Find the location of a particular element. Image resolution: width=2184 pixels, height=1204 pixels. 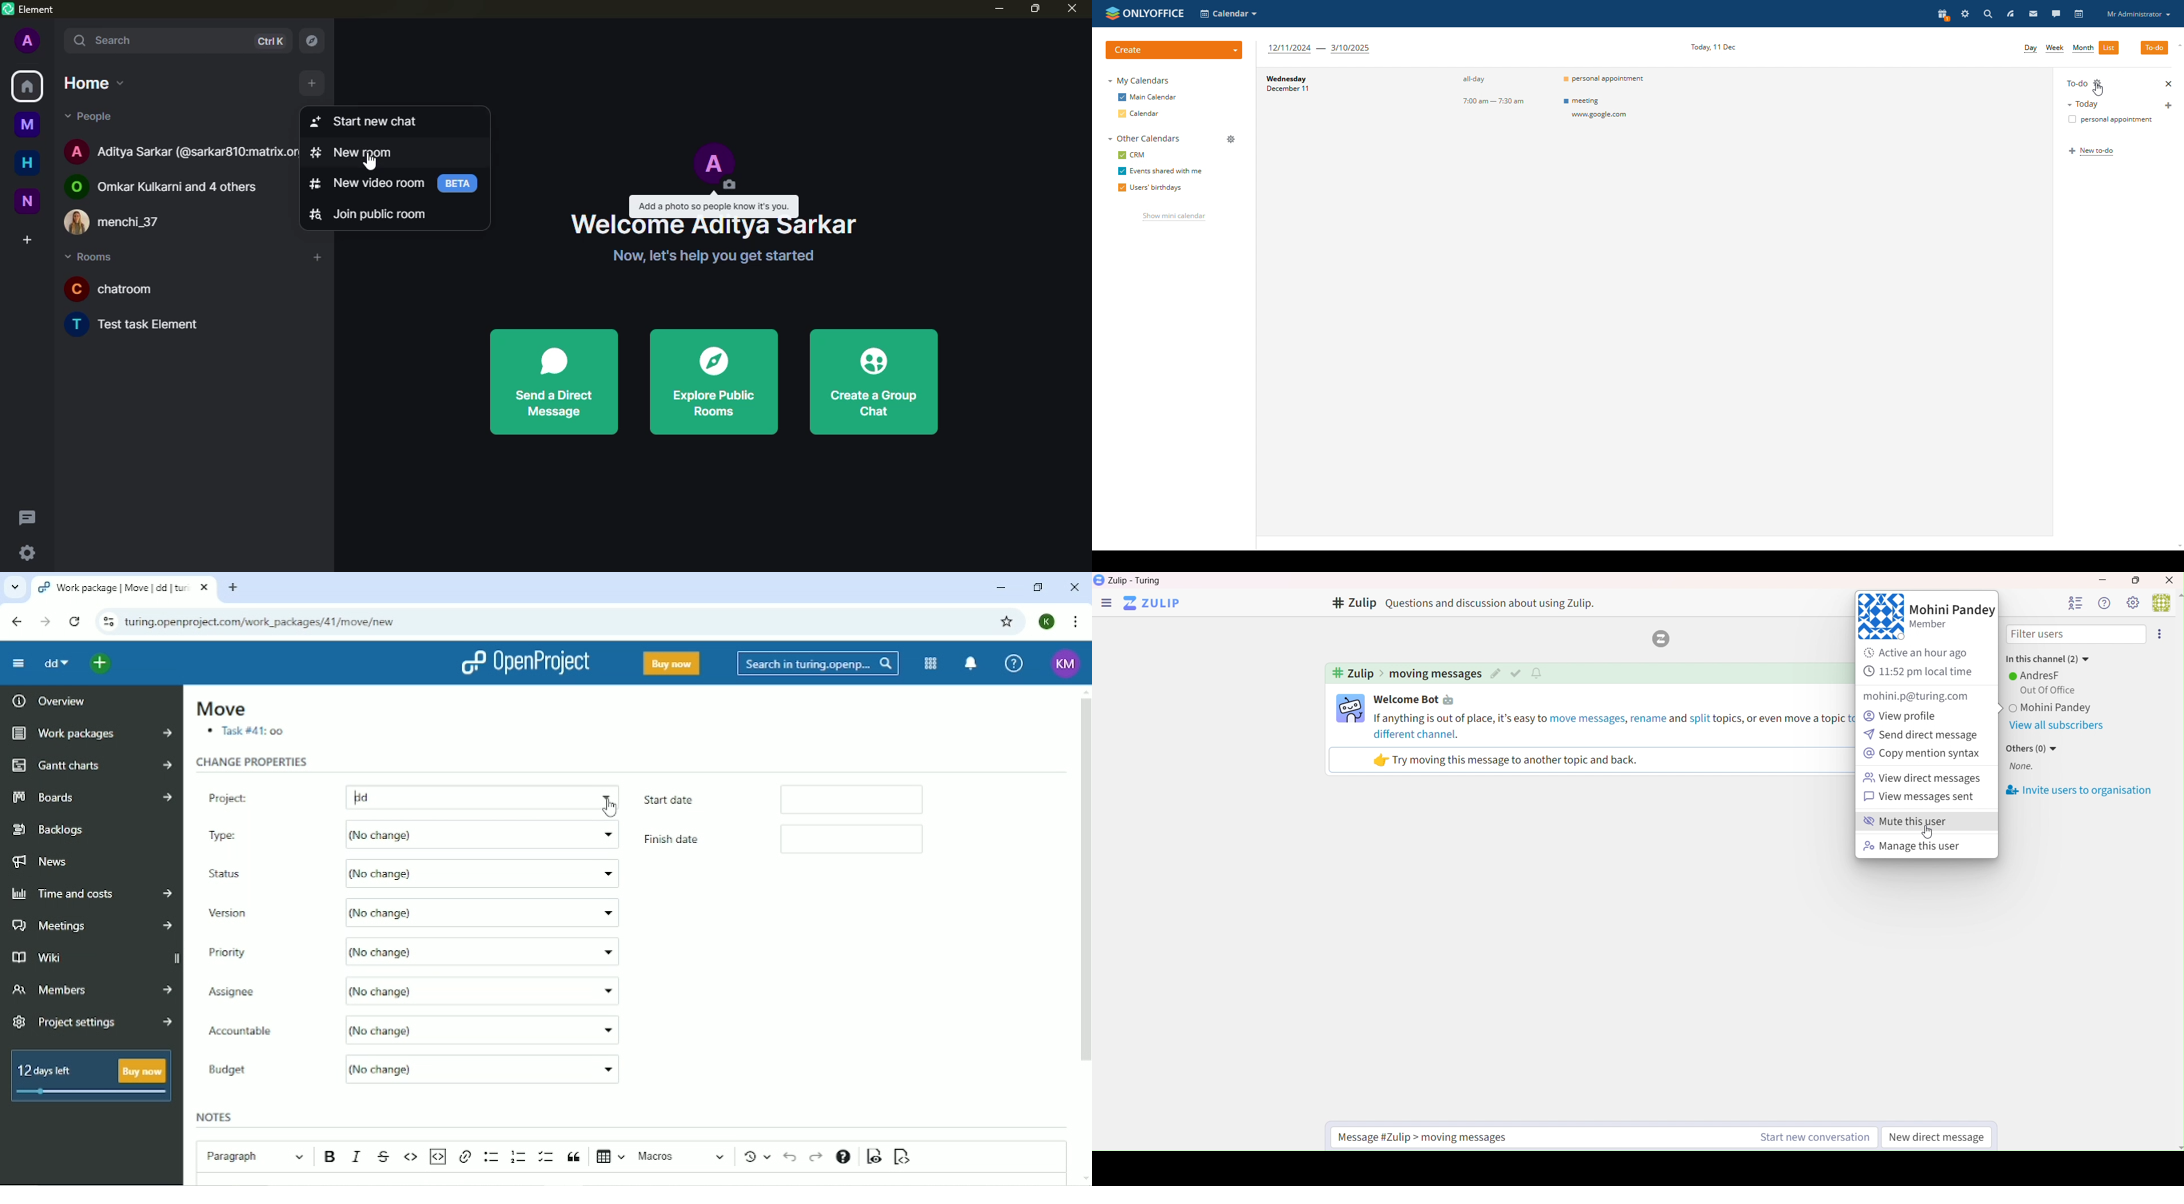

rooms is located at coordinates (91, 258).